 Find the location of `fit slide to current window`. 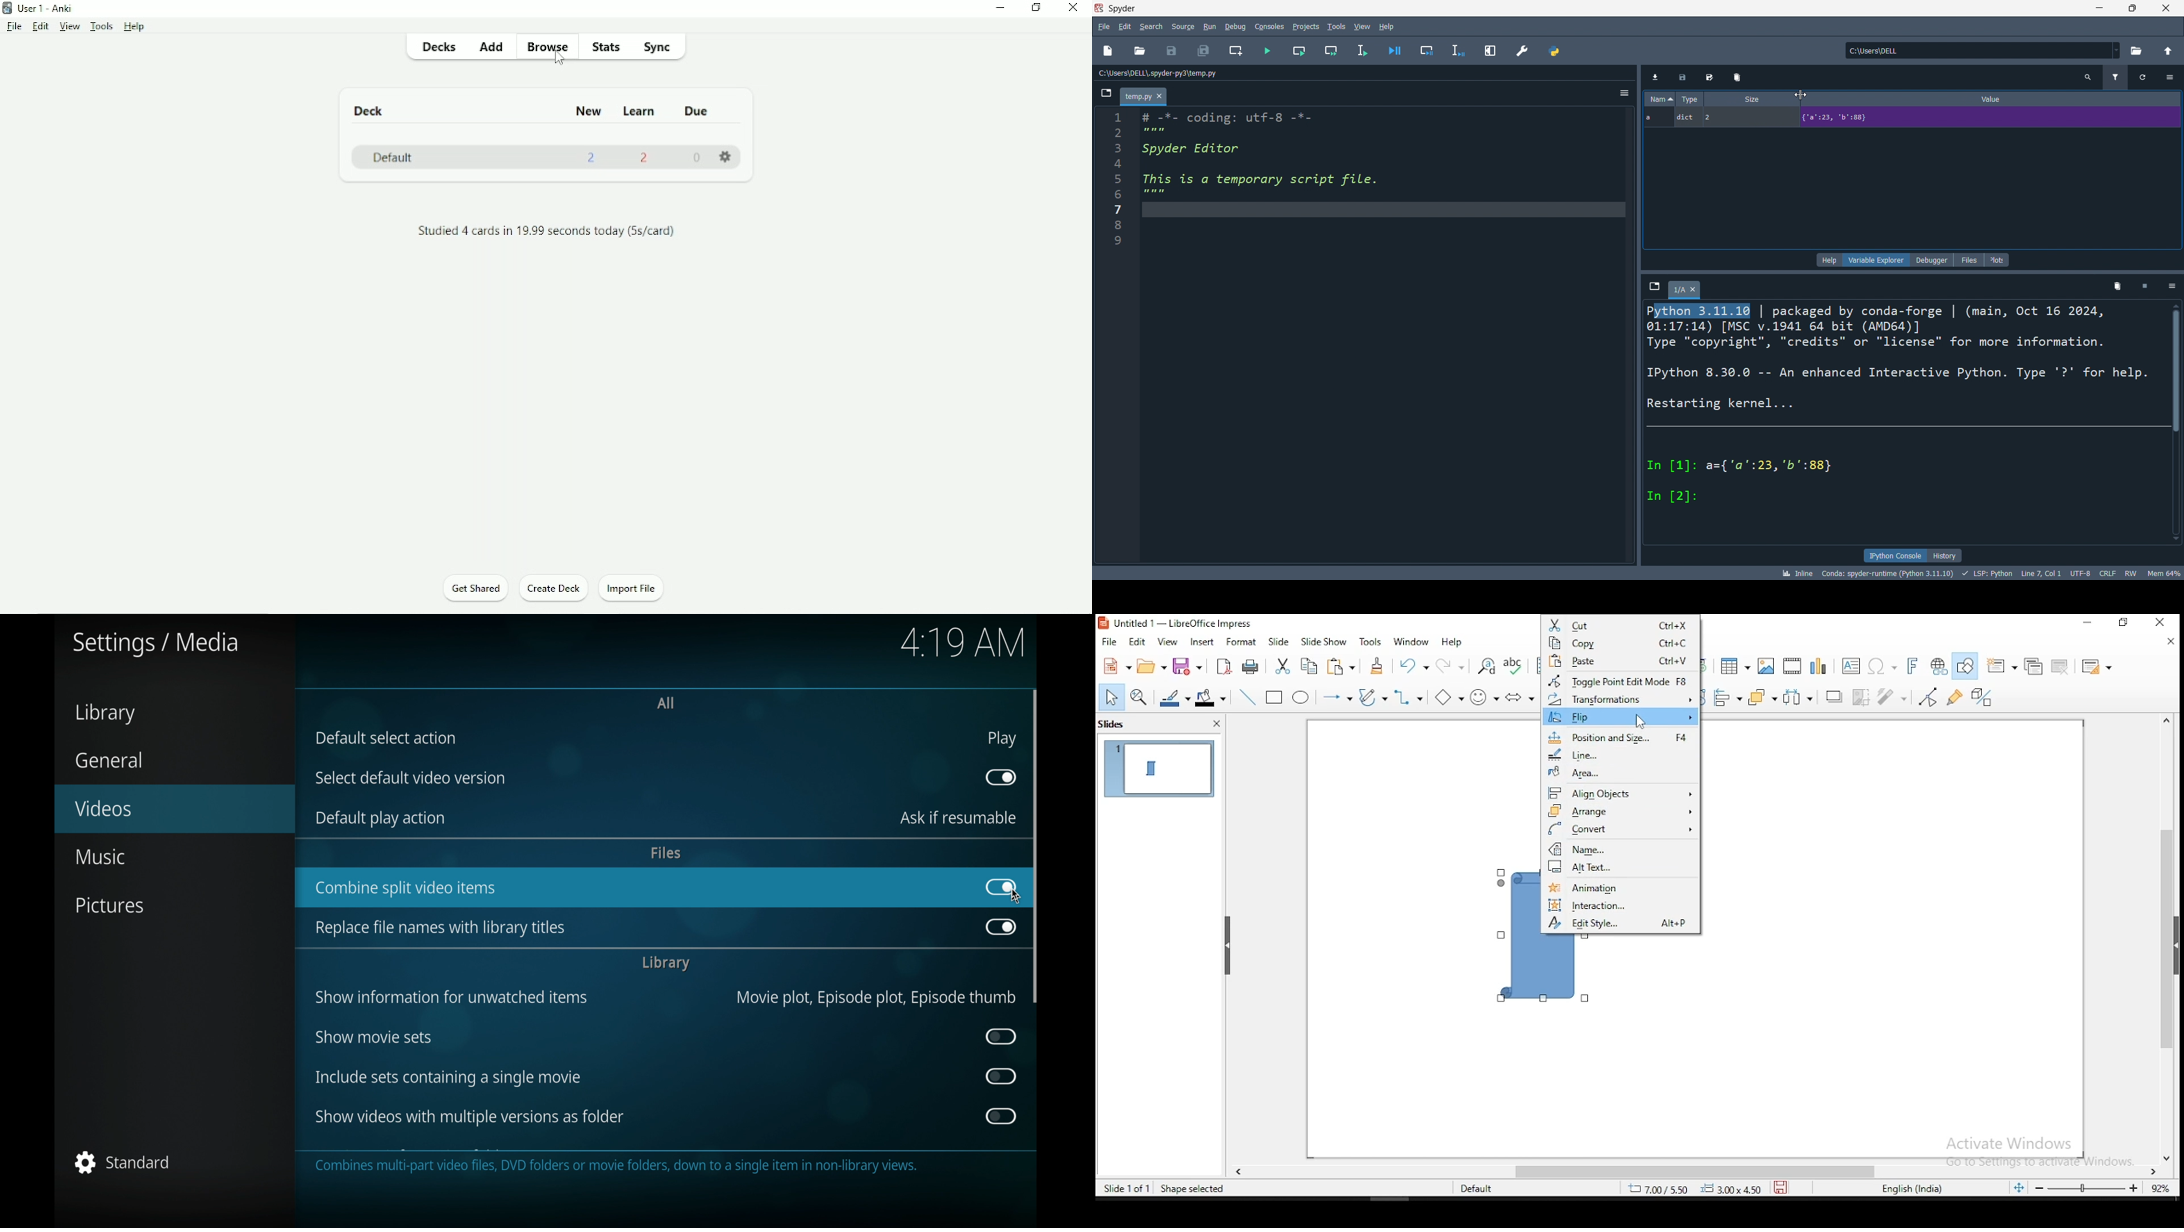

fit slide to current window is located at coordinates (2020, 1188).